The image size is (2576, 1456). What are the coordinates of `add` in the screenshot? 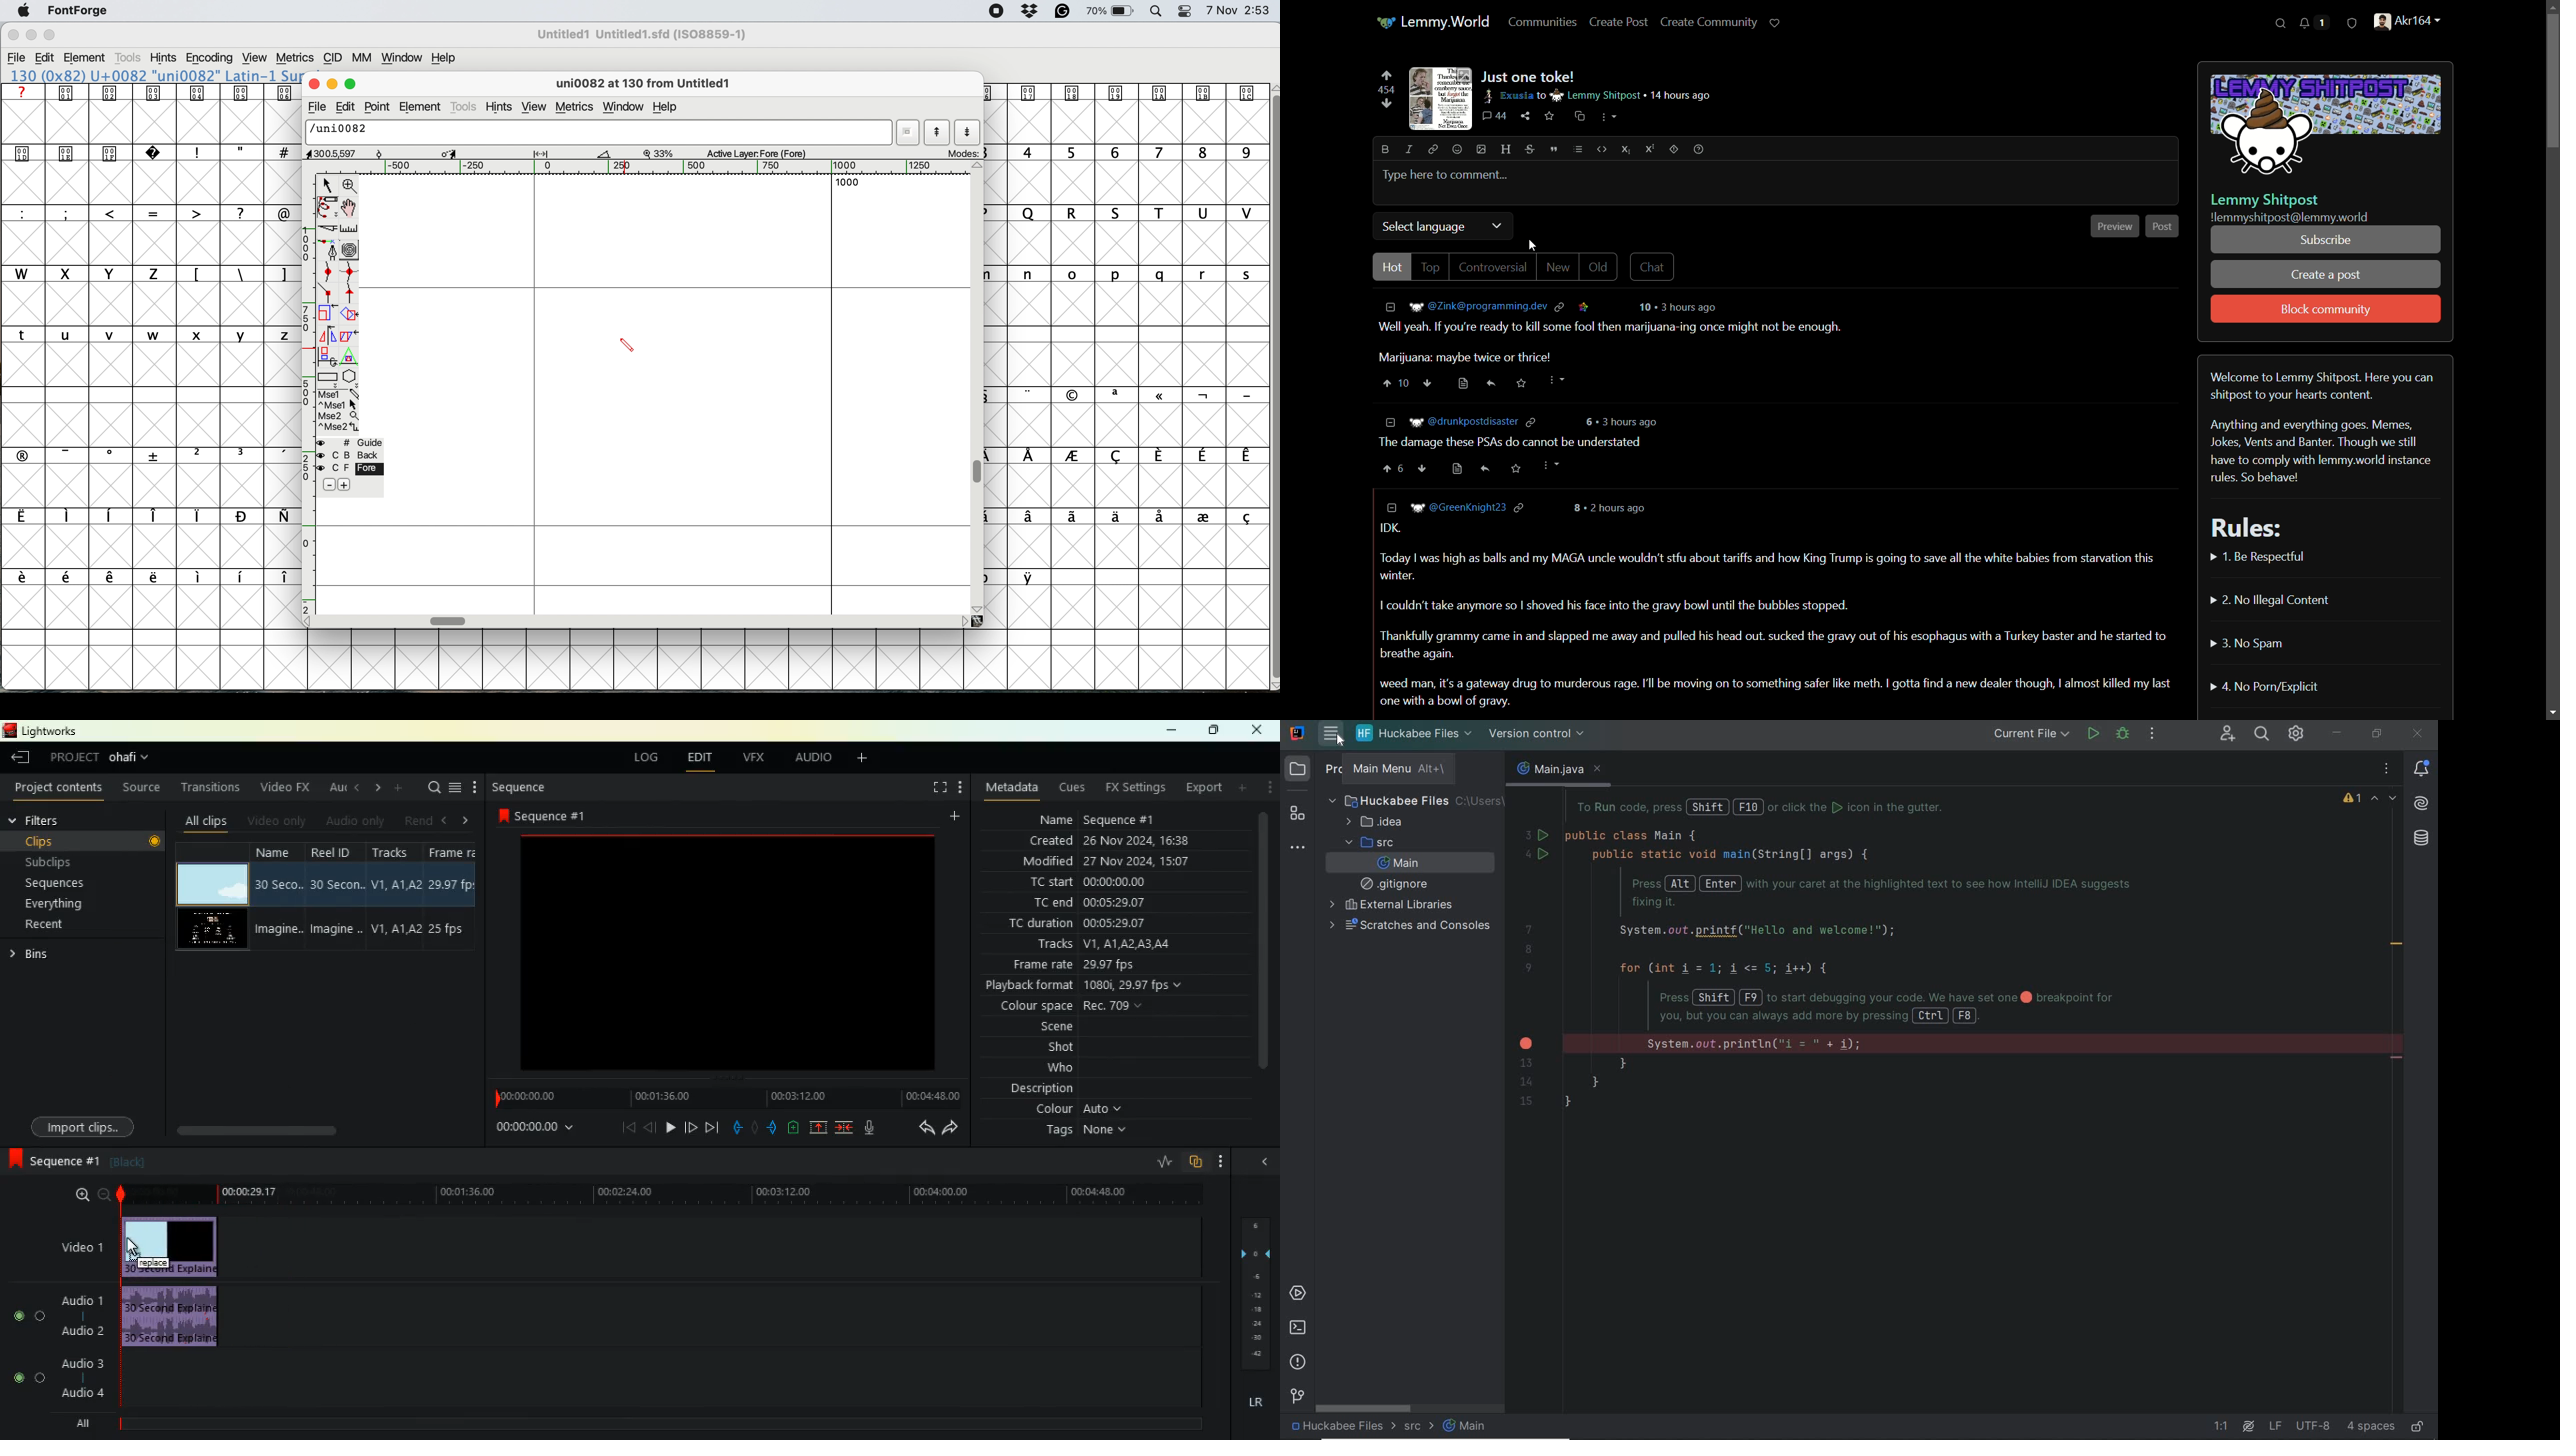 It's located at (345, 484).